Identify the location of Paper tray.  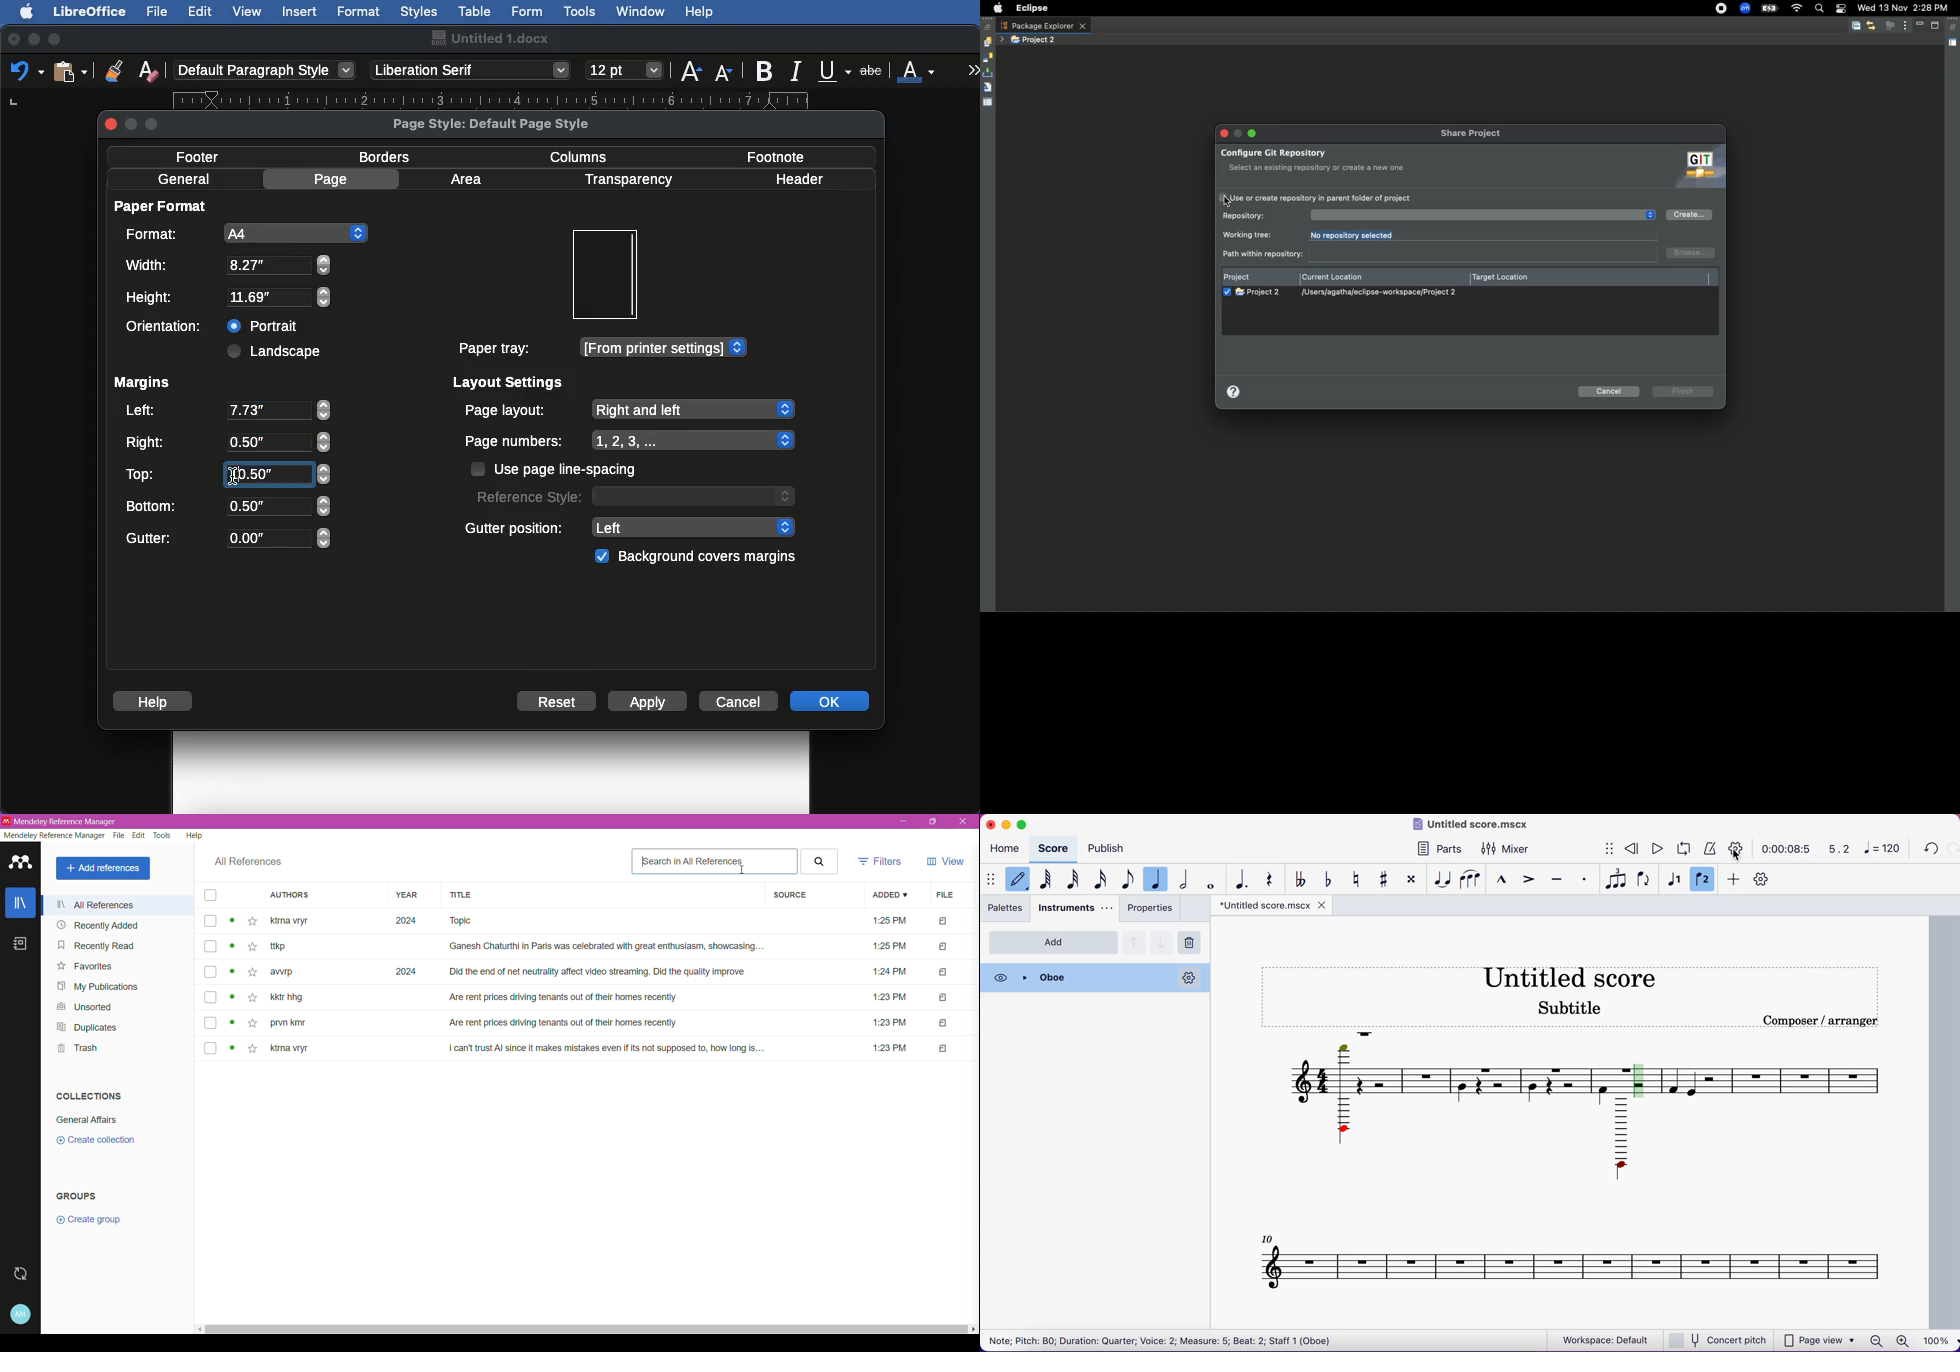
(601, 348).